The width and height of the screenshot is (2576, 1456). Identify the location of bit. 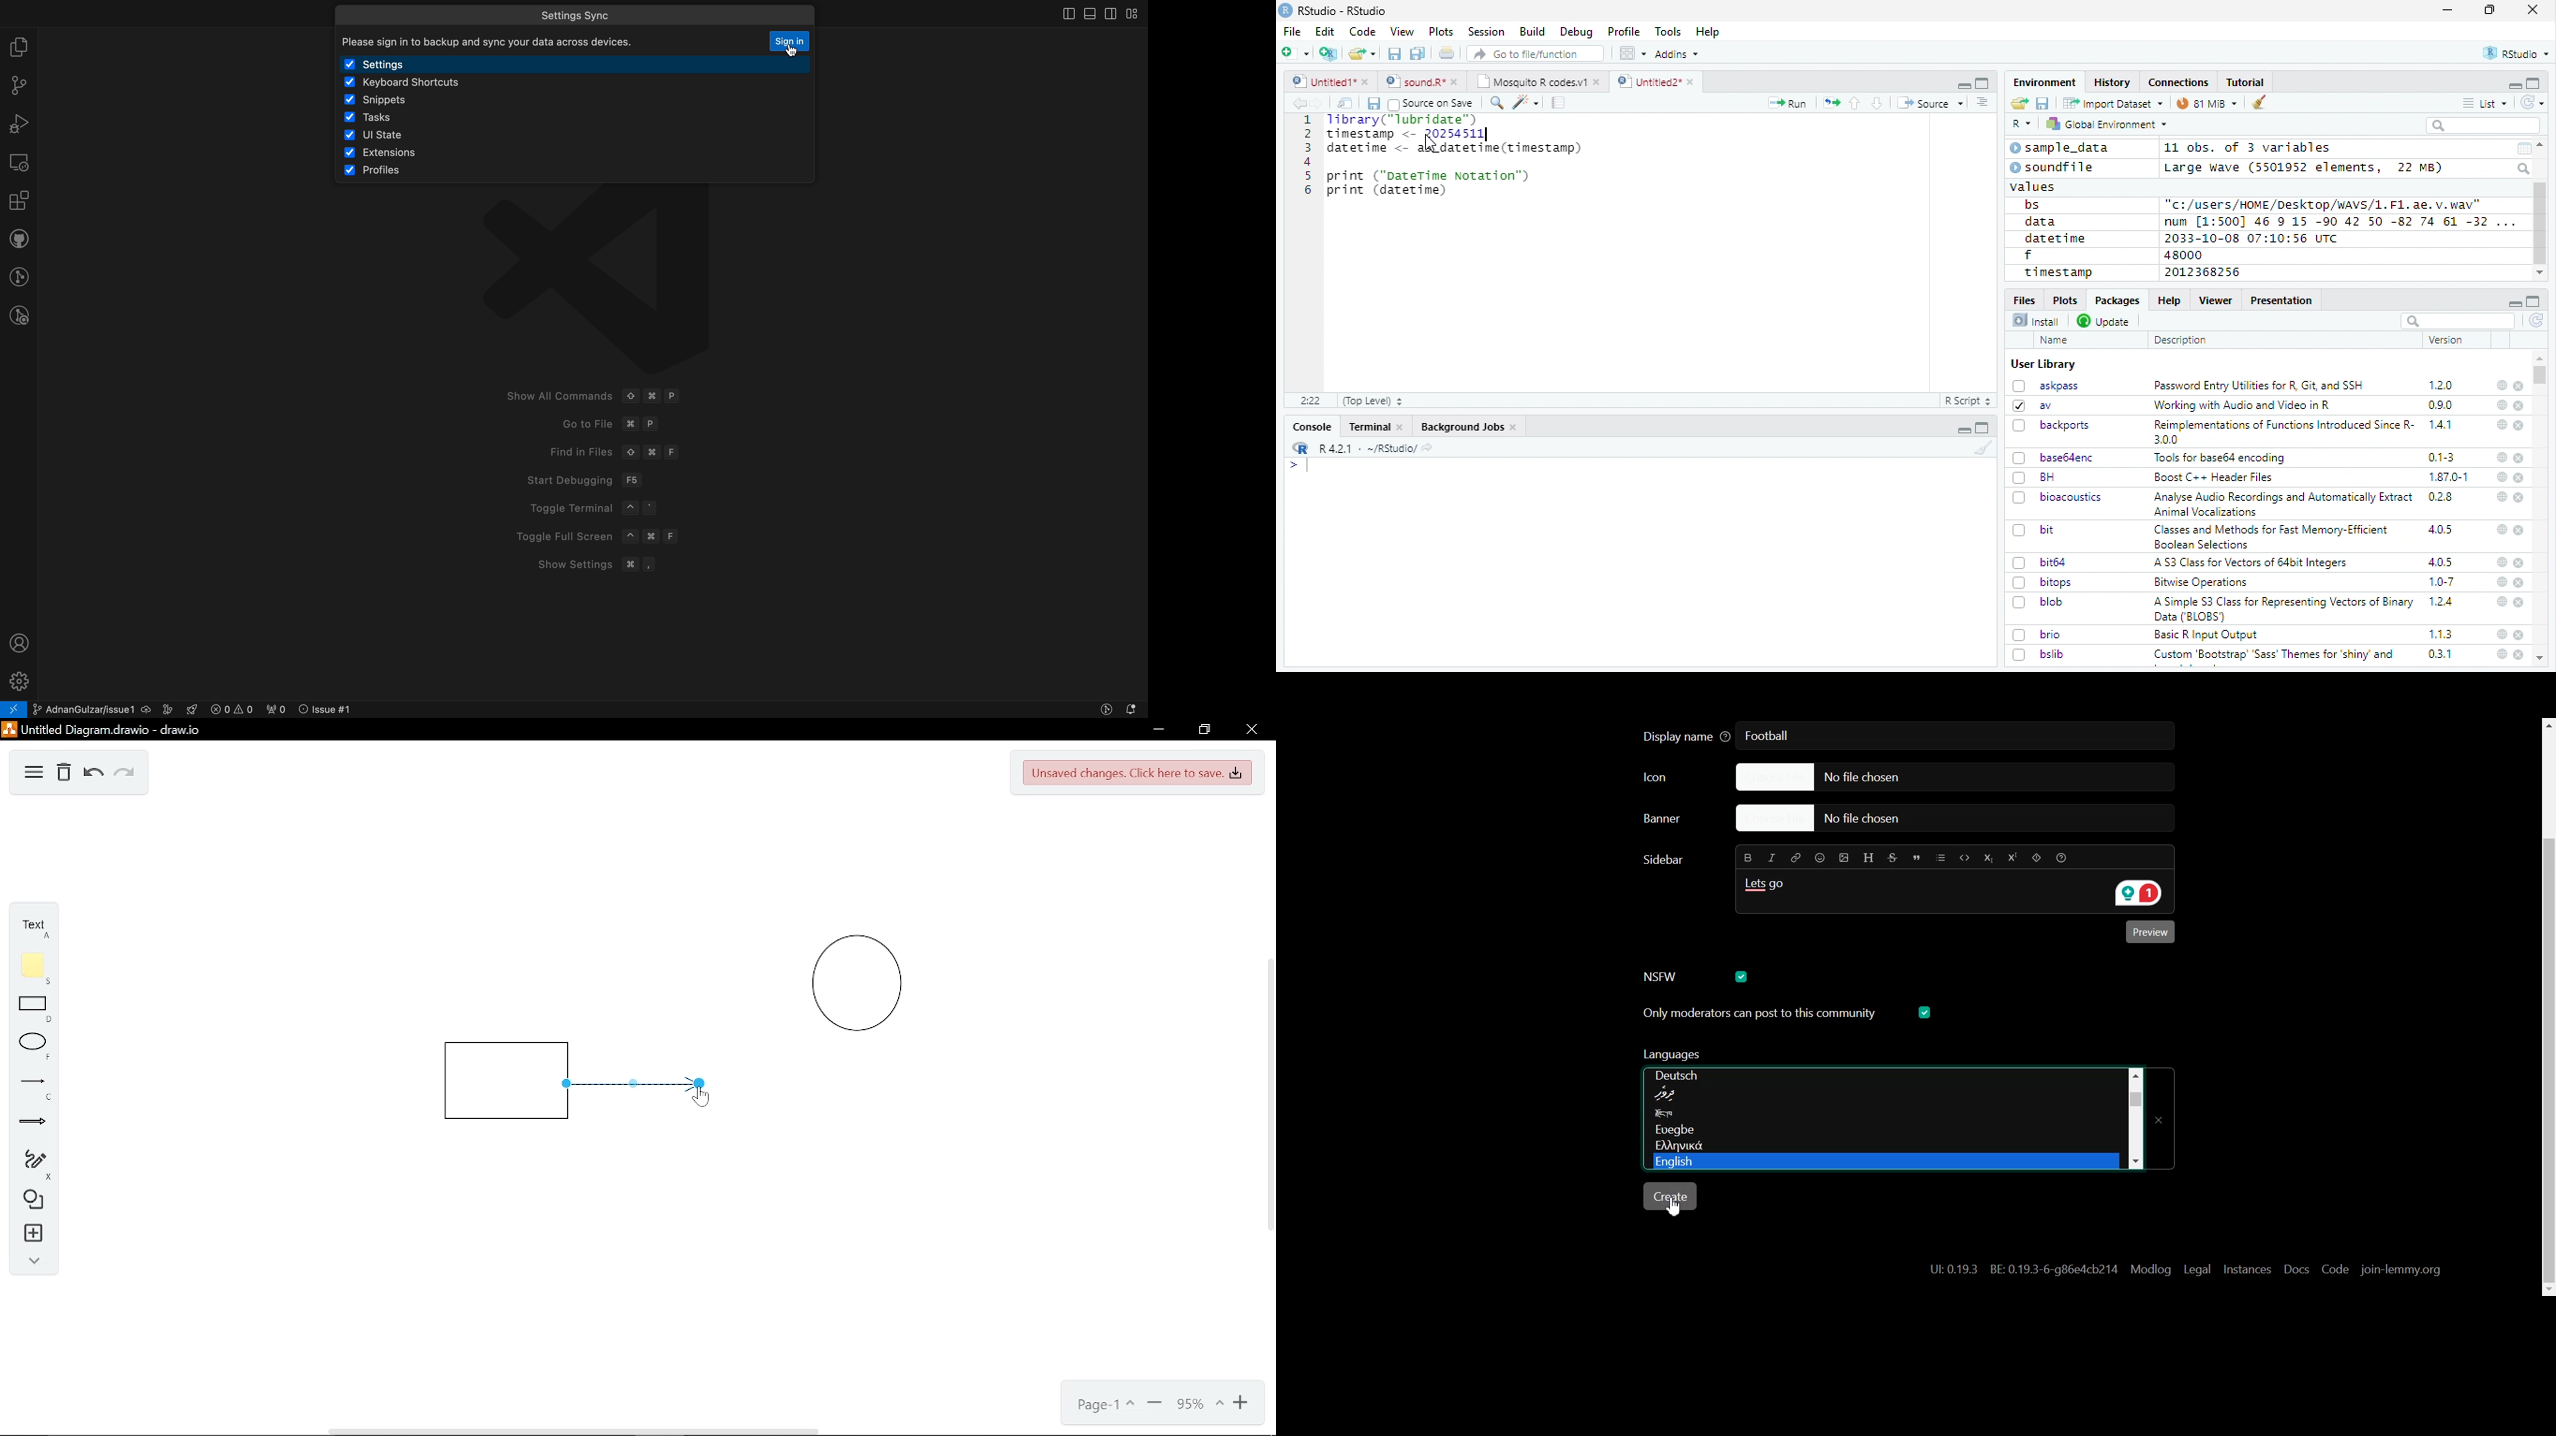
(2034, 531).